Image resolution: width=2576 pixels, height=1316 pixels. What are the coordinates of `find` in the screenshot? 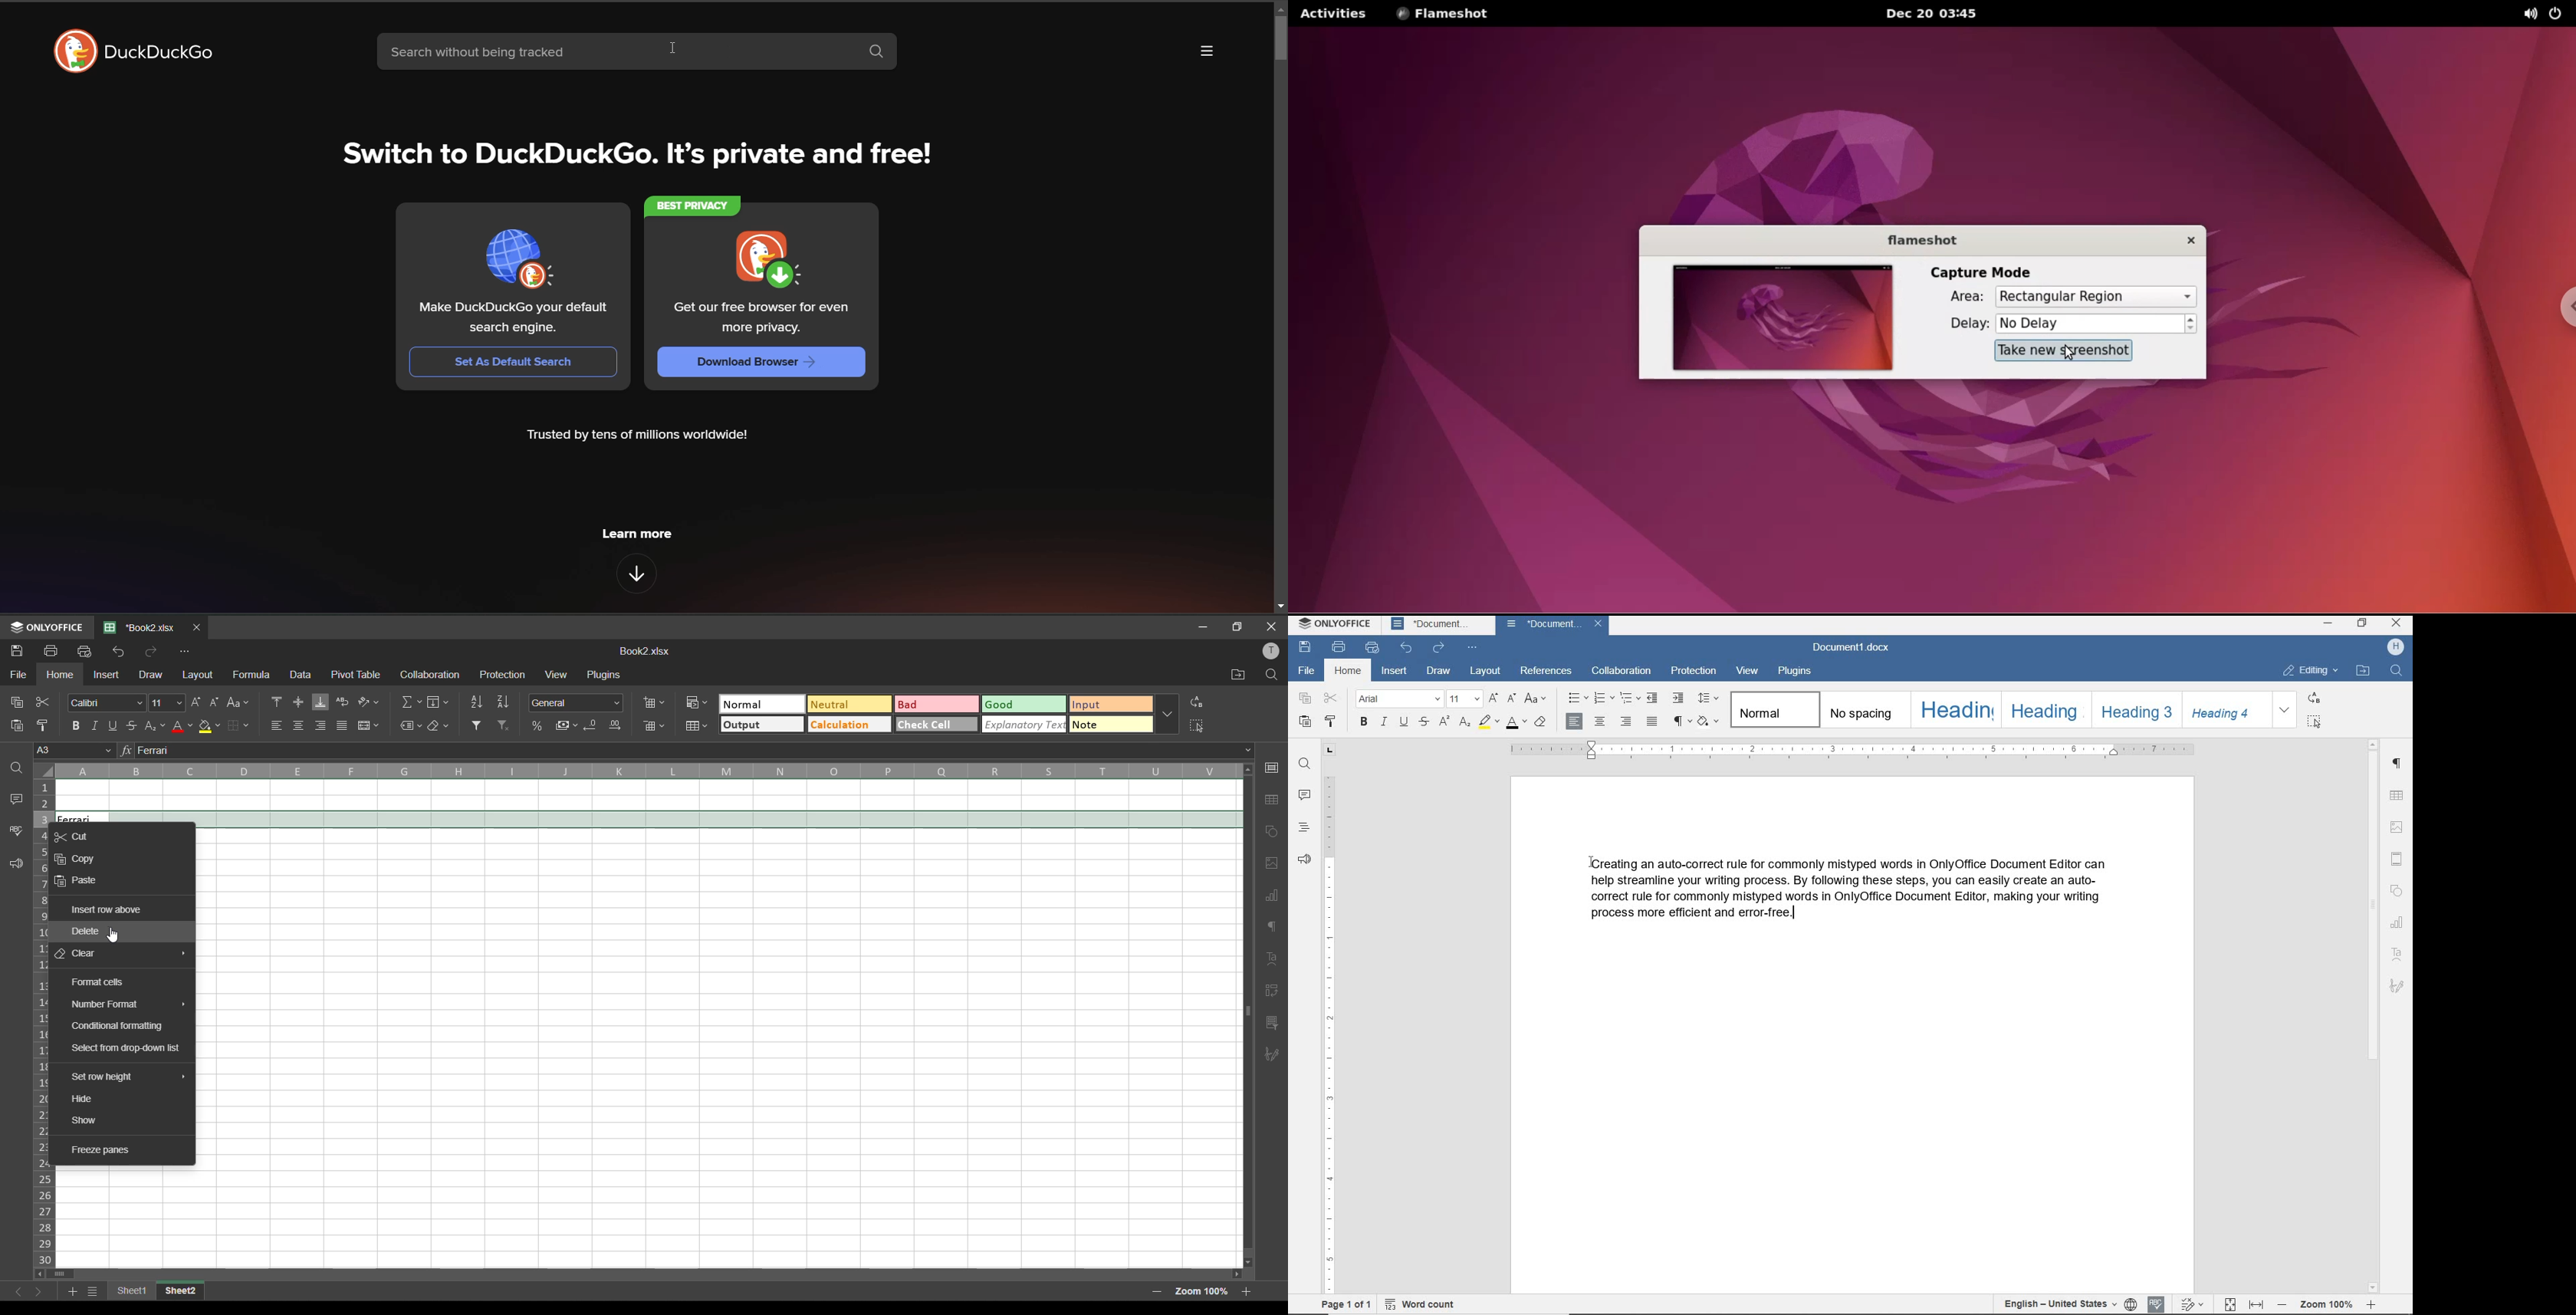 It's located at (1269, 675).